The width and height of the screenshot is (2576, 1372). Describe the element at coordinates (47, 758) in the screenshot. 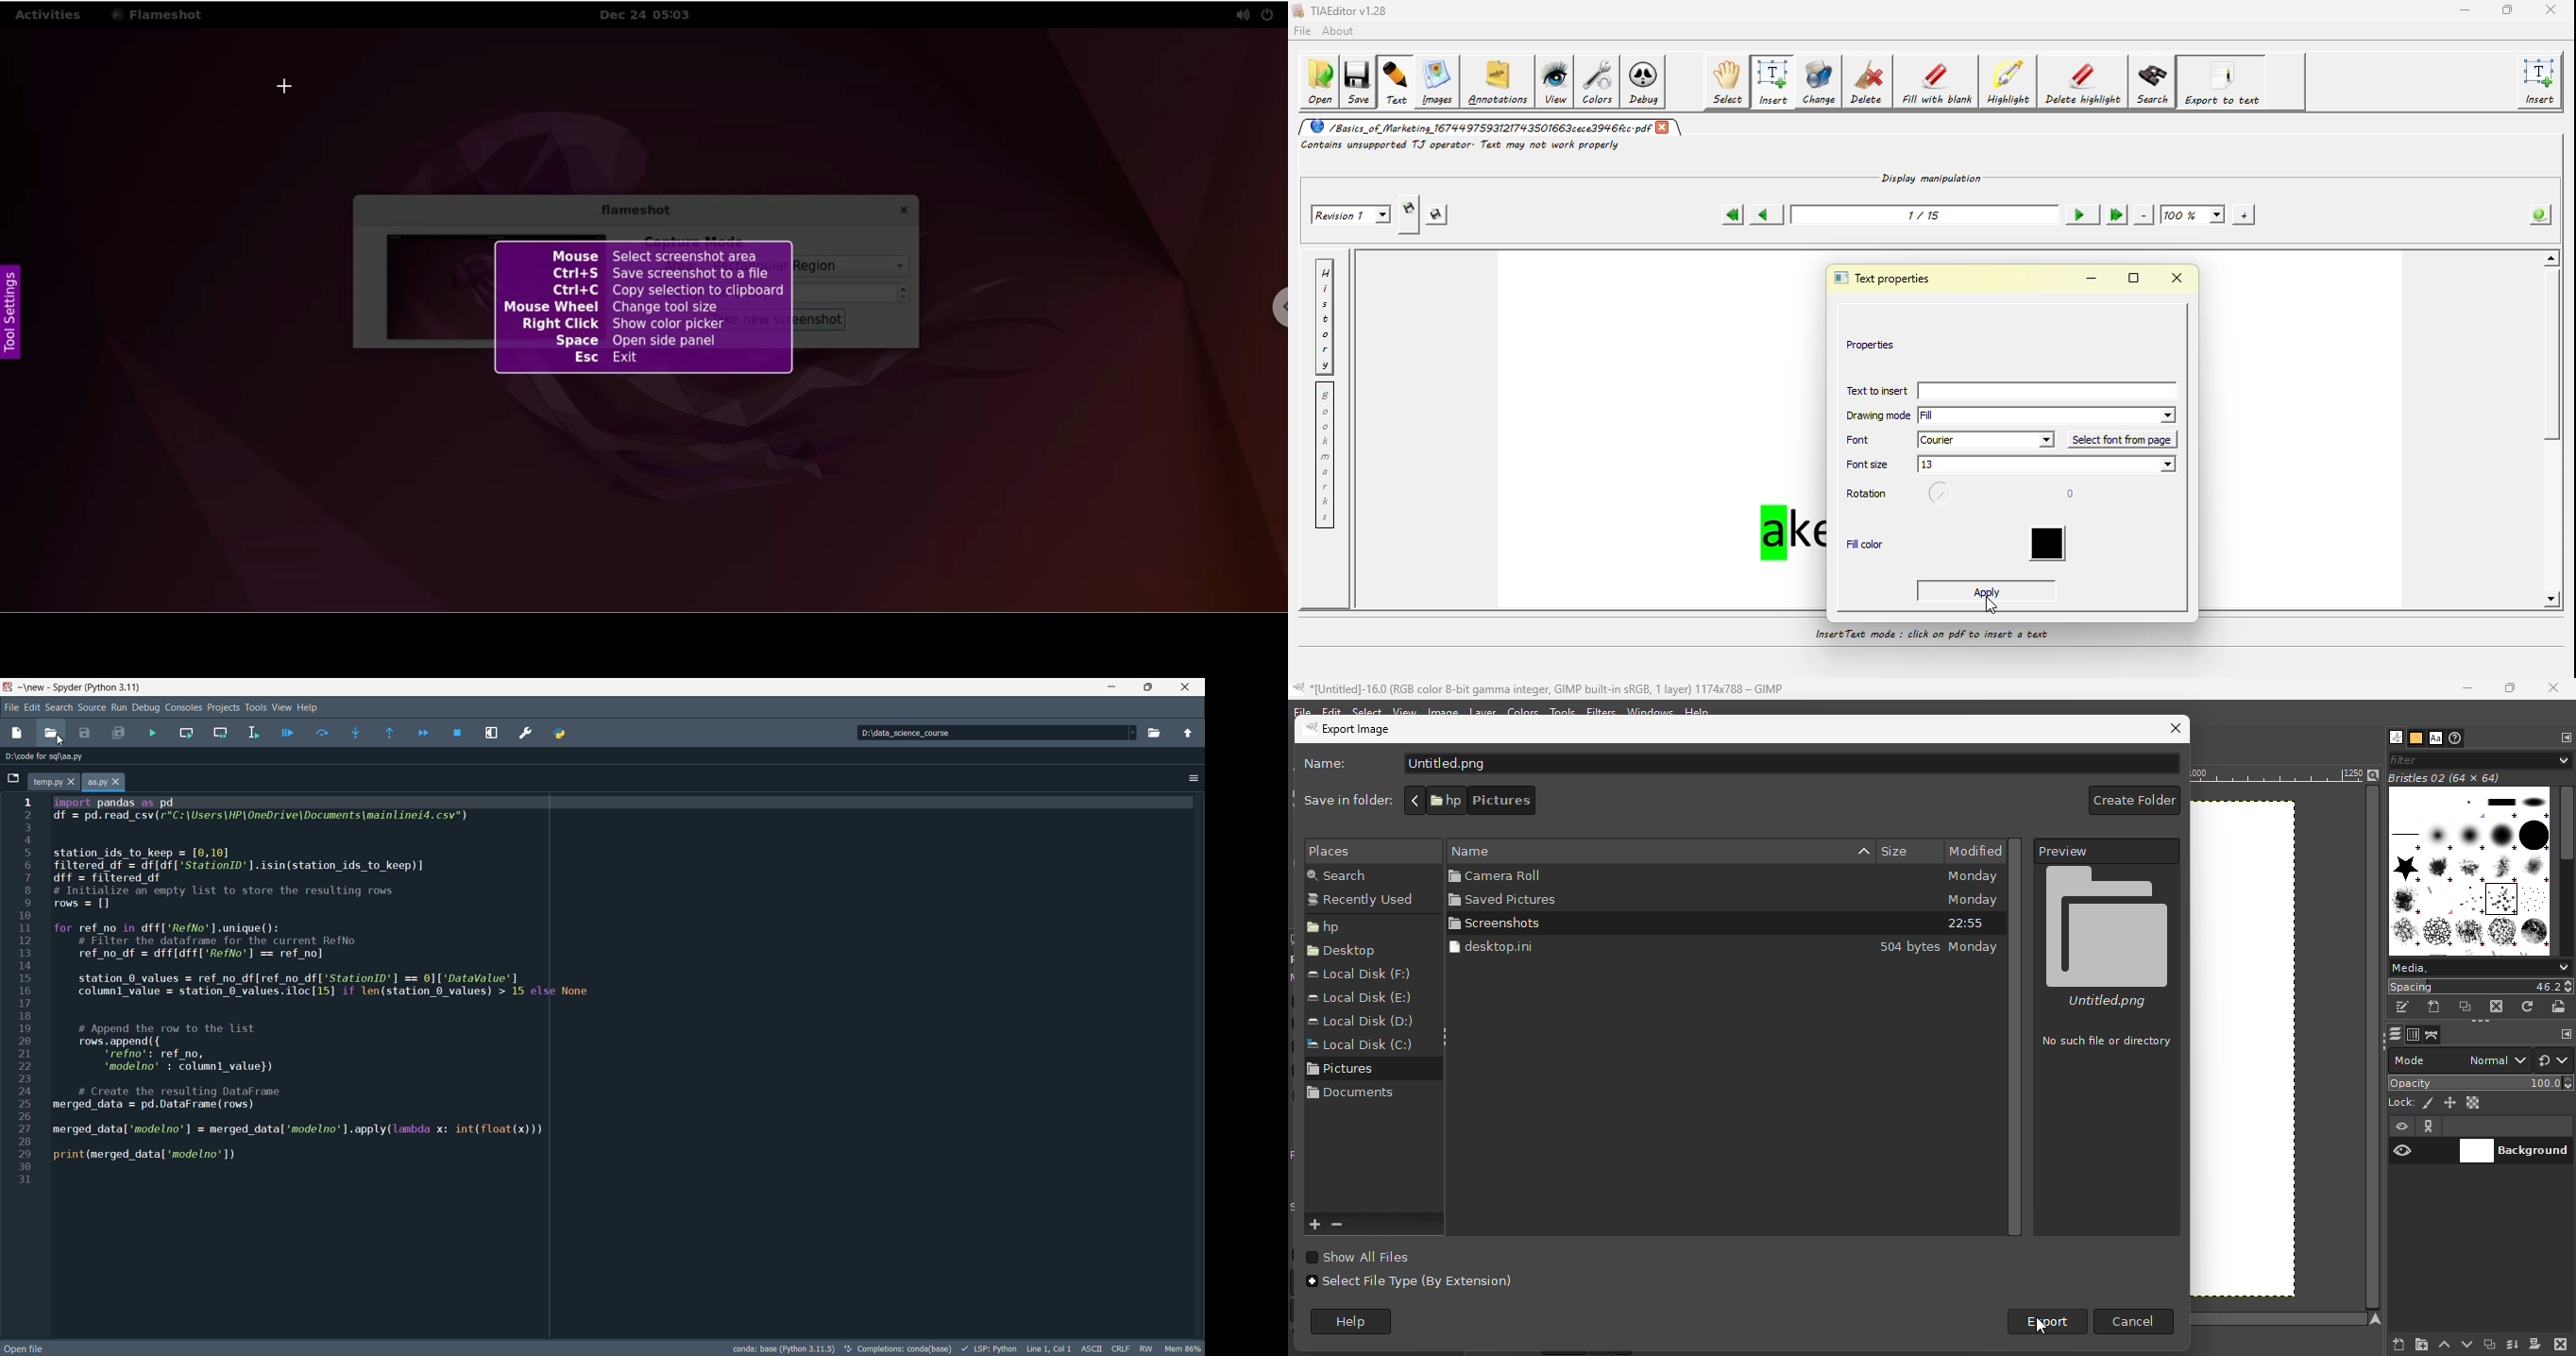

I see `D:\code for sql\qq.py` at that location.